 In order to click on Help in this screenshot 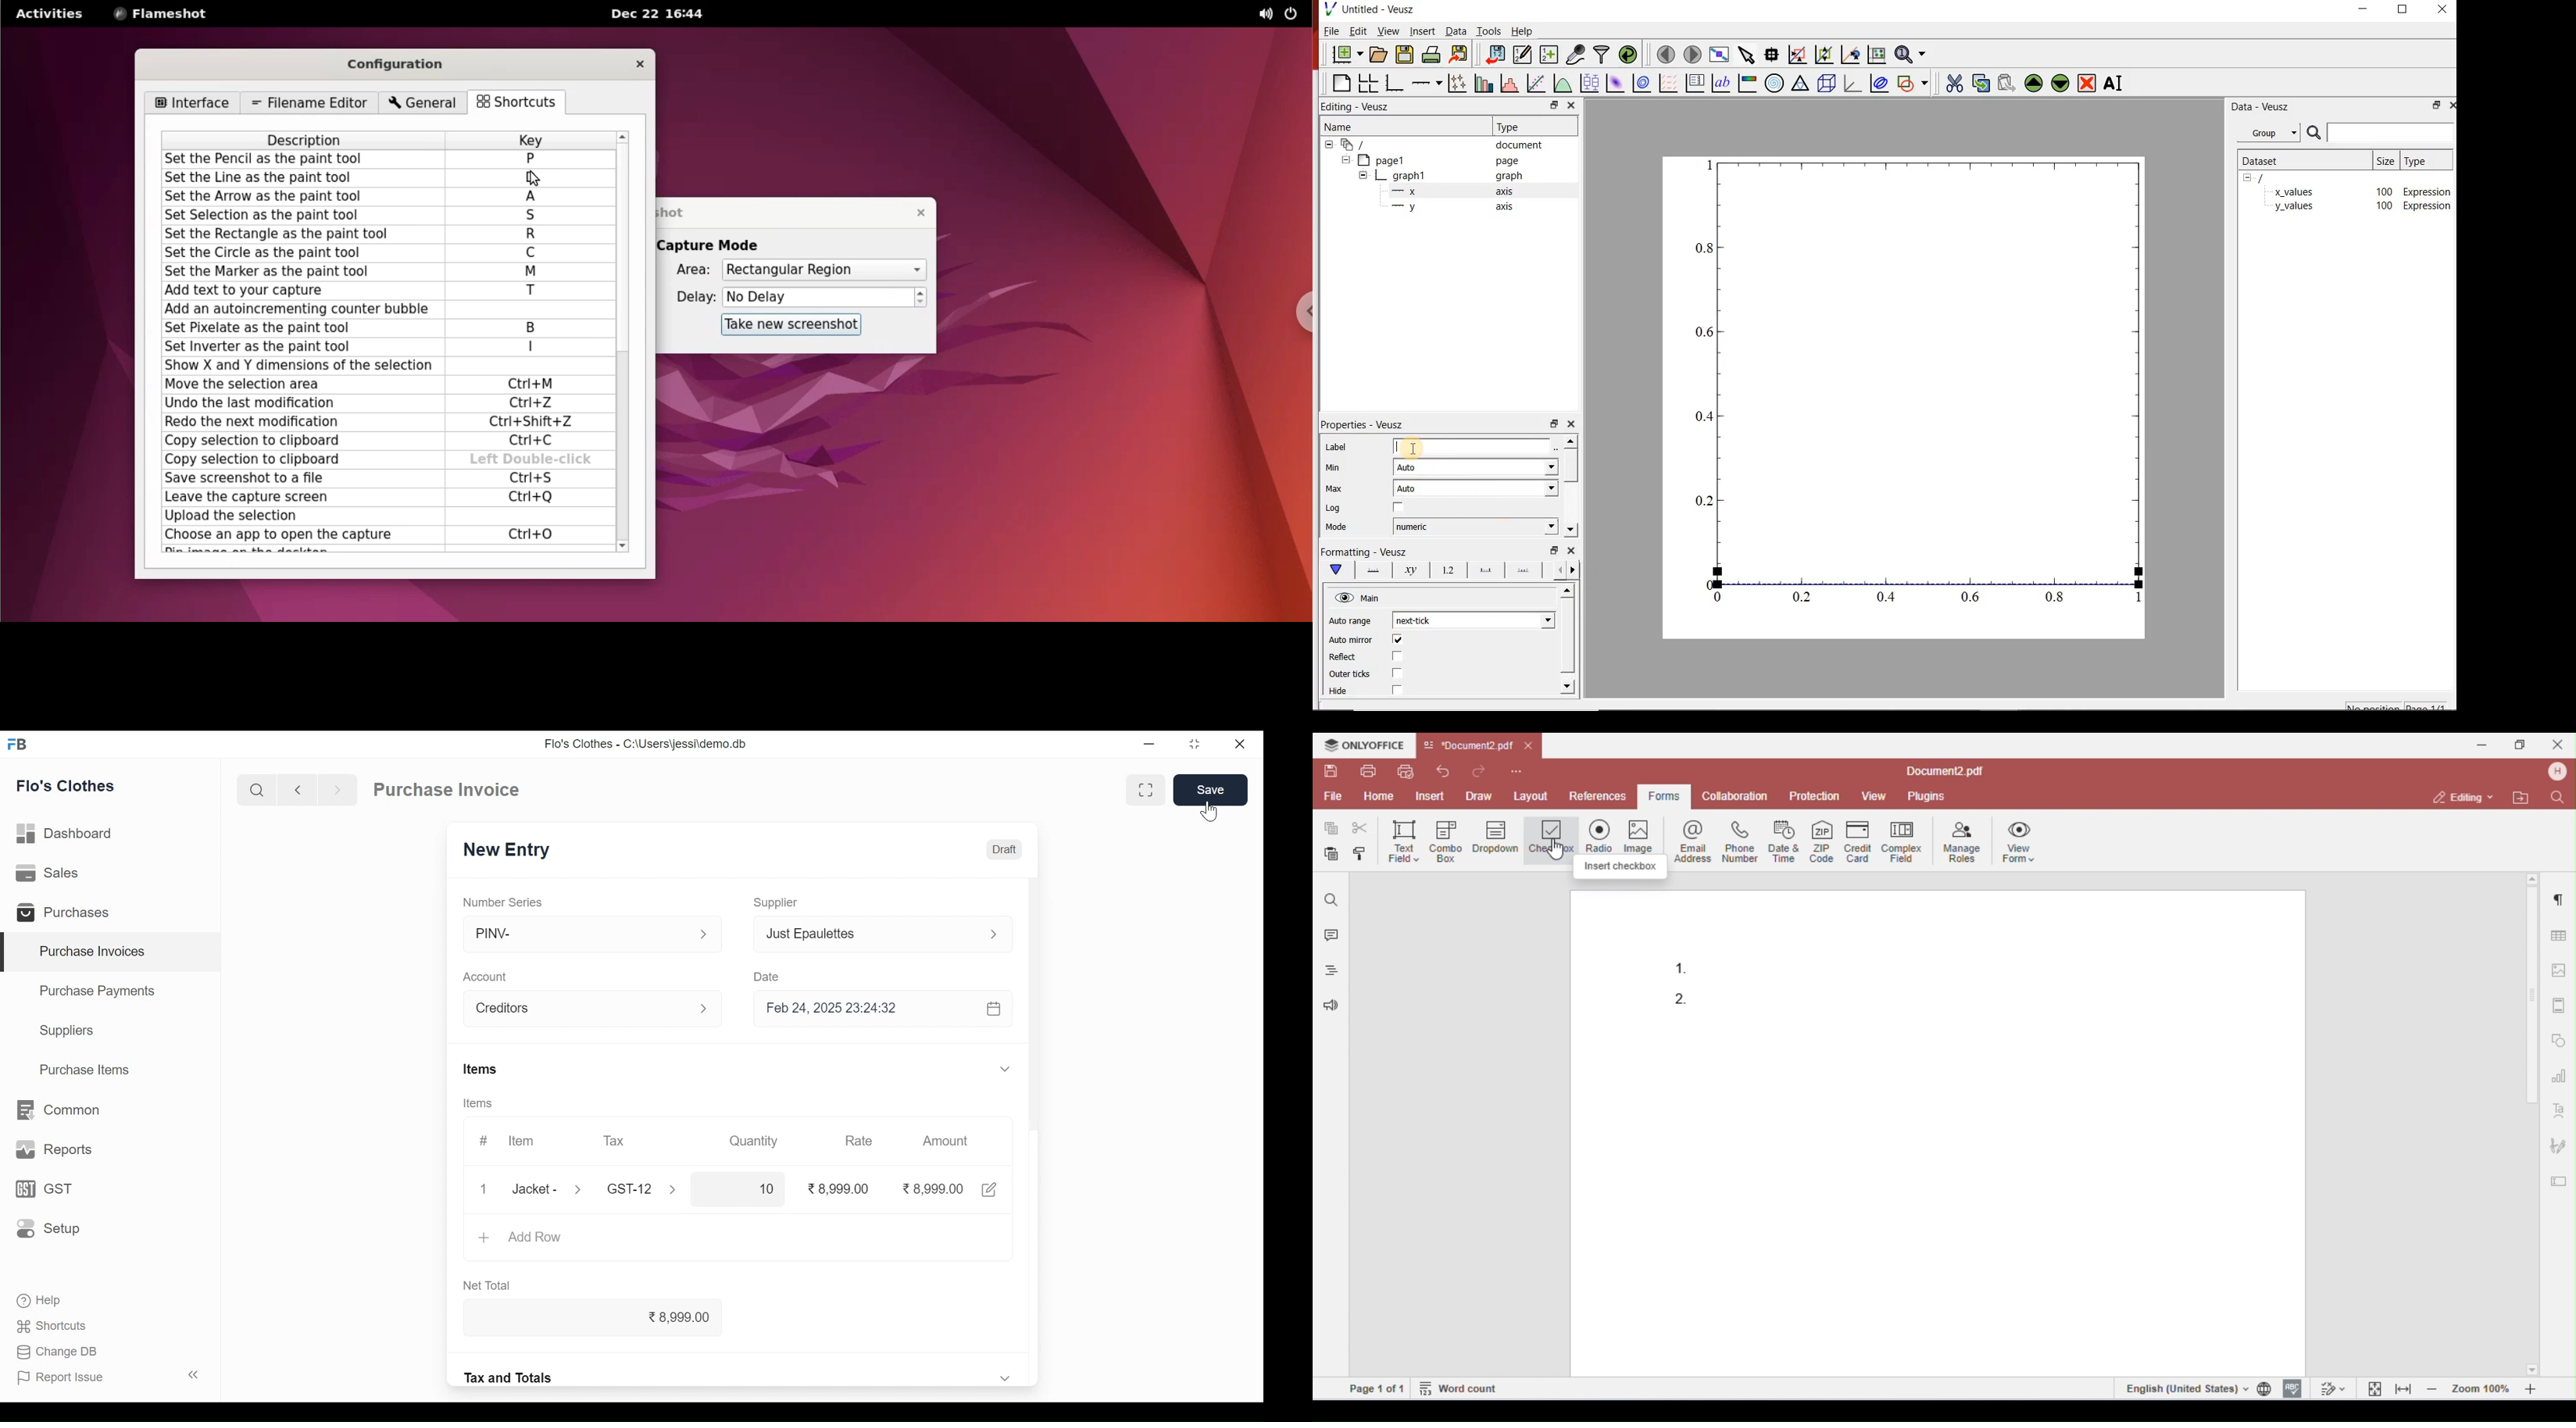, I will do `click(43, 1301)`.